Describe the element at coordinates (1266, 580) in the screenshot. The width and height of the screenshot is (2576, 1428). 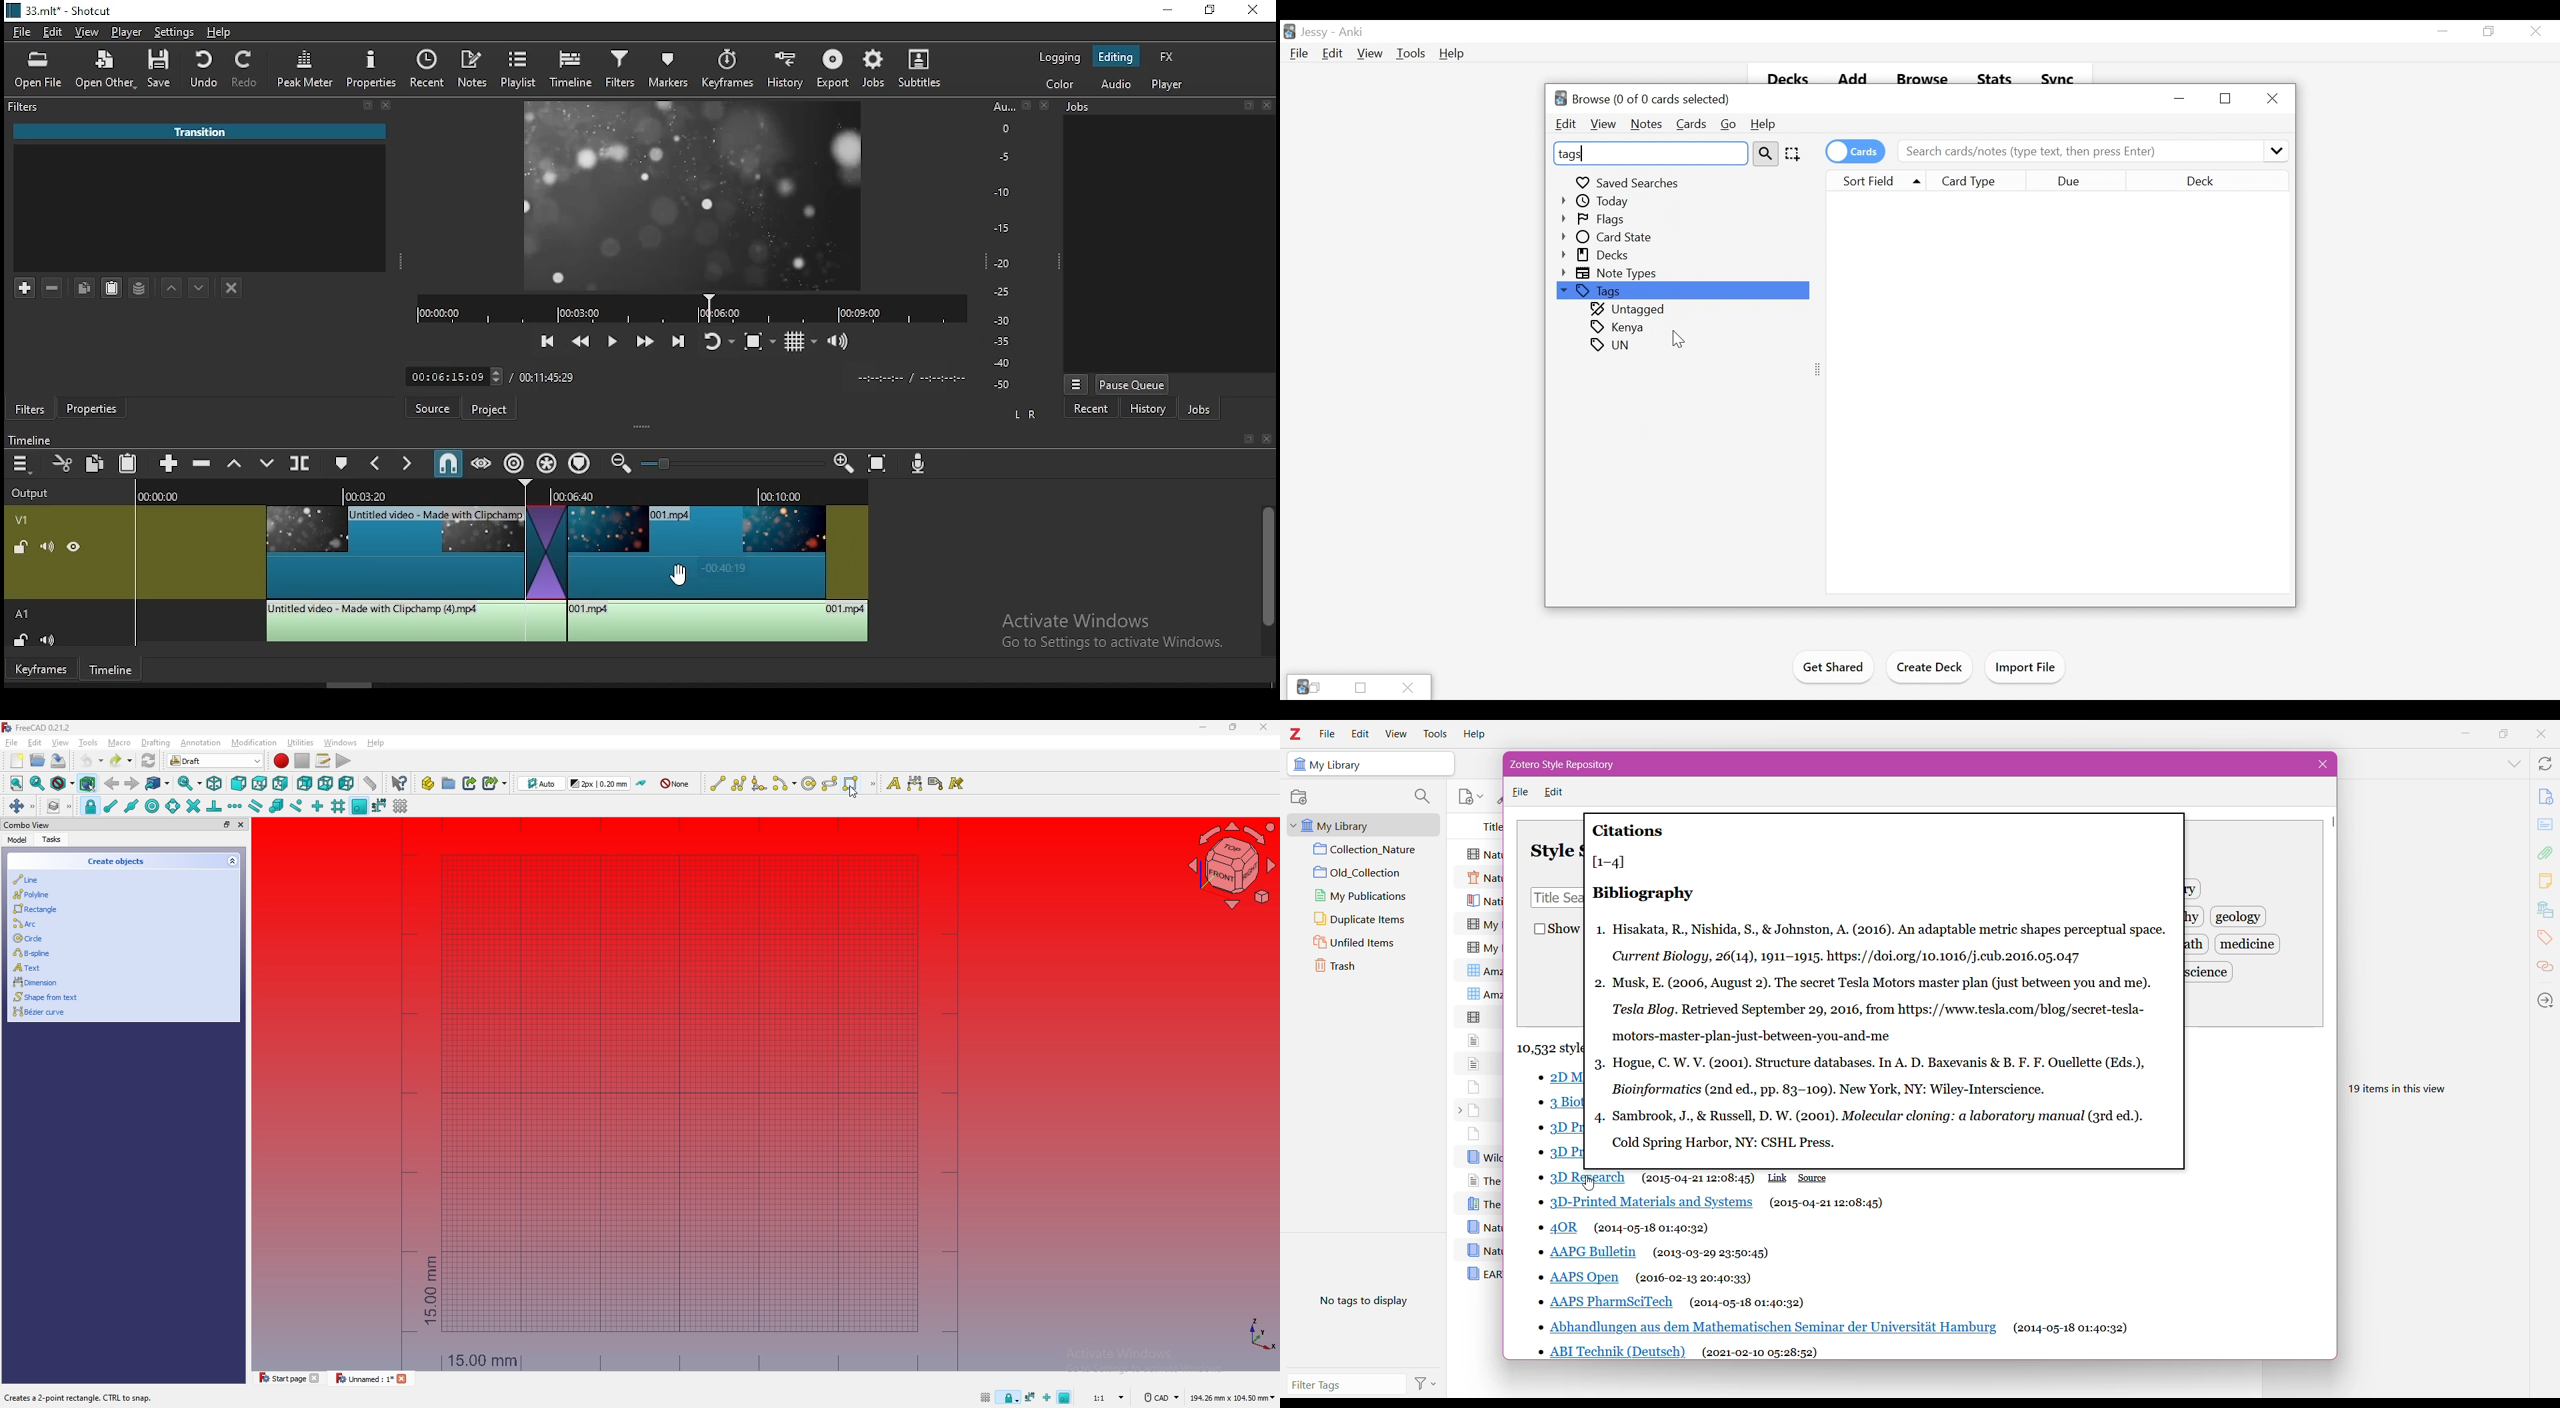
I see `scroll bar` at that location.